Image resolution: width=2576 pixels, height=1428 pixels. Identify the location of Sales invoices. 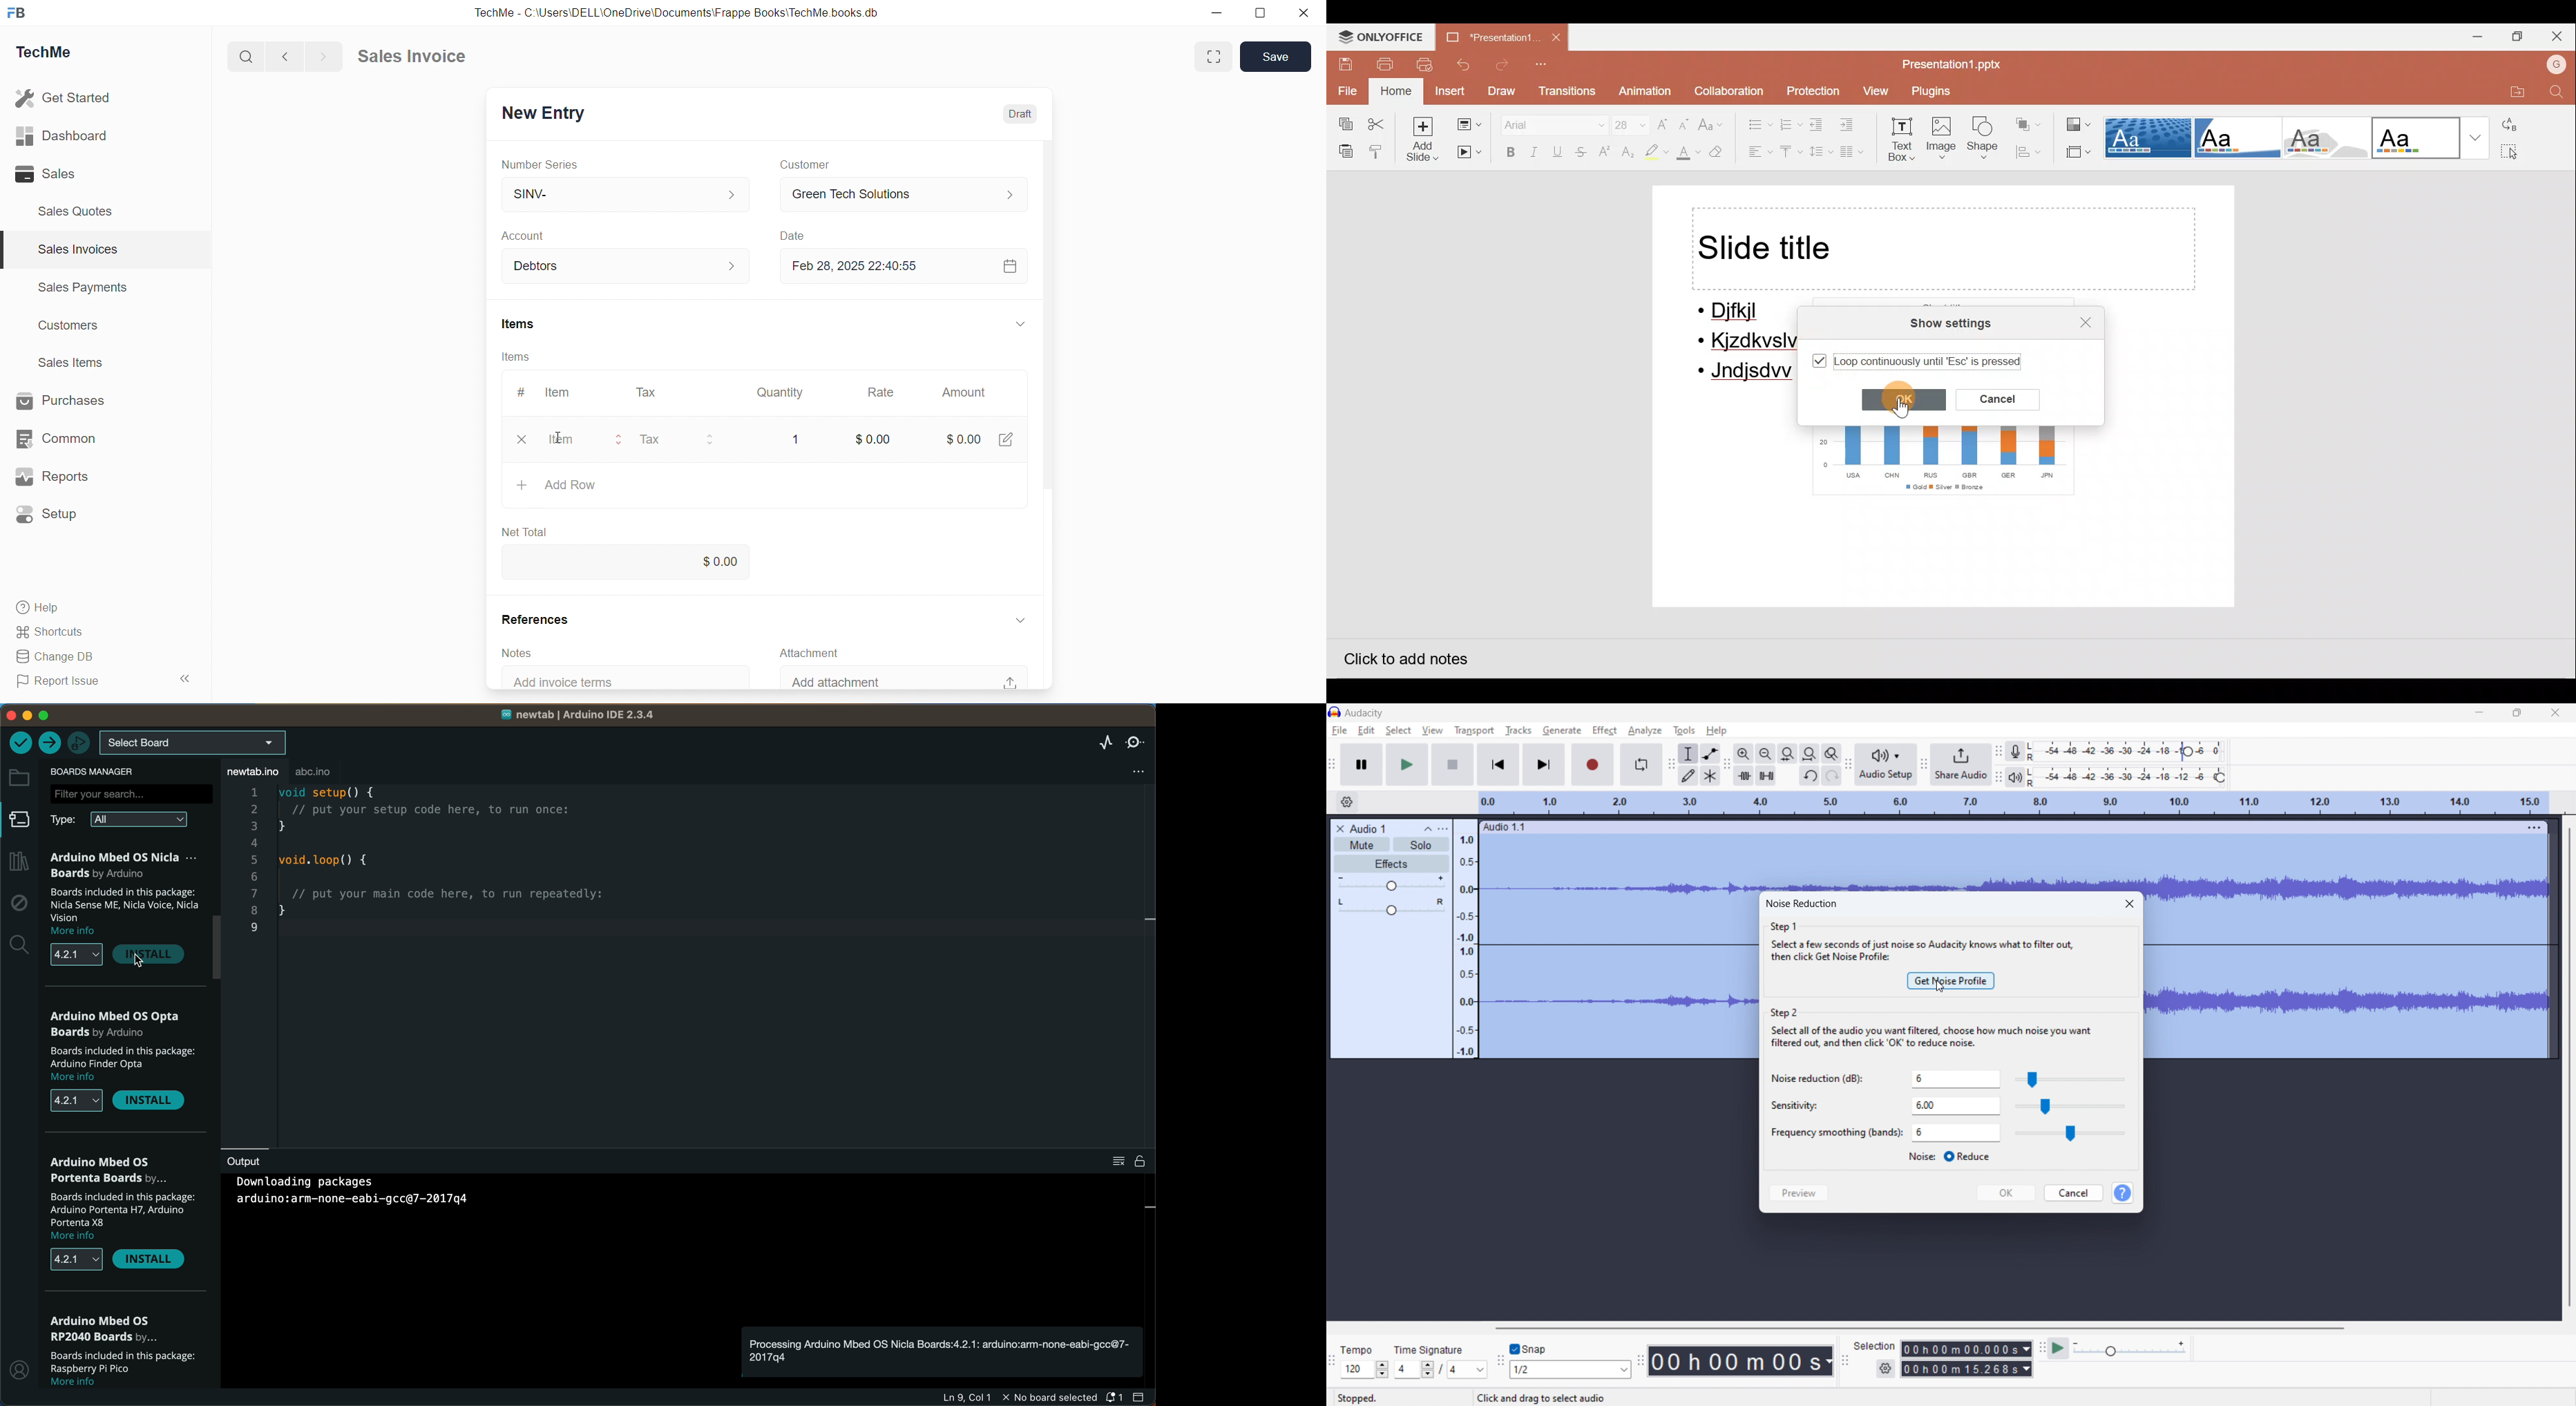
(77, 249).